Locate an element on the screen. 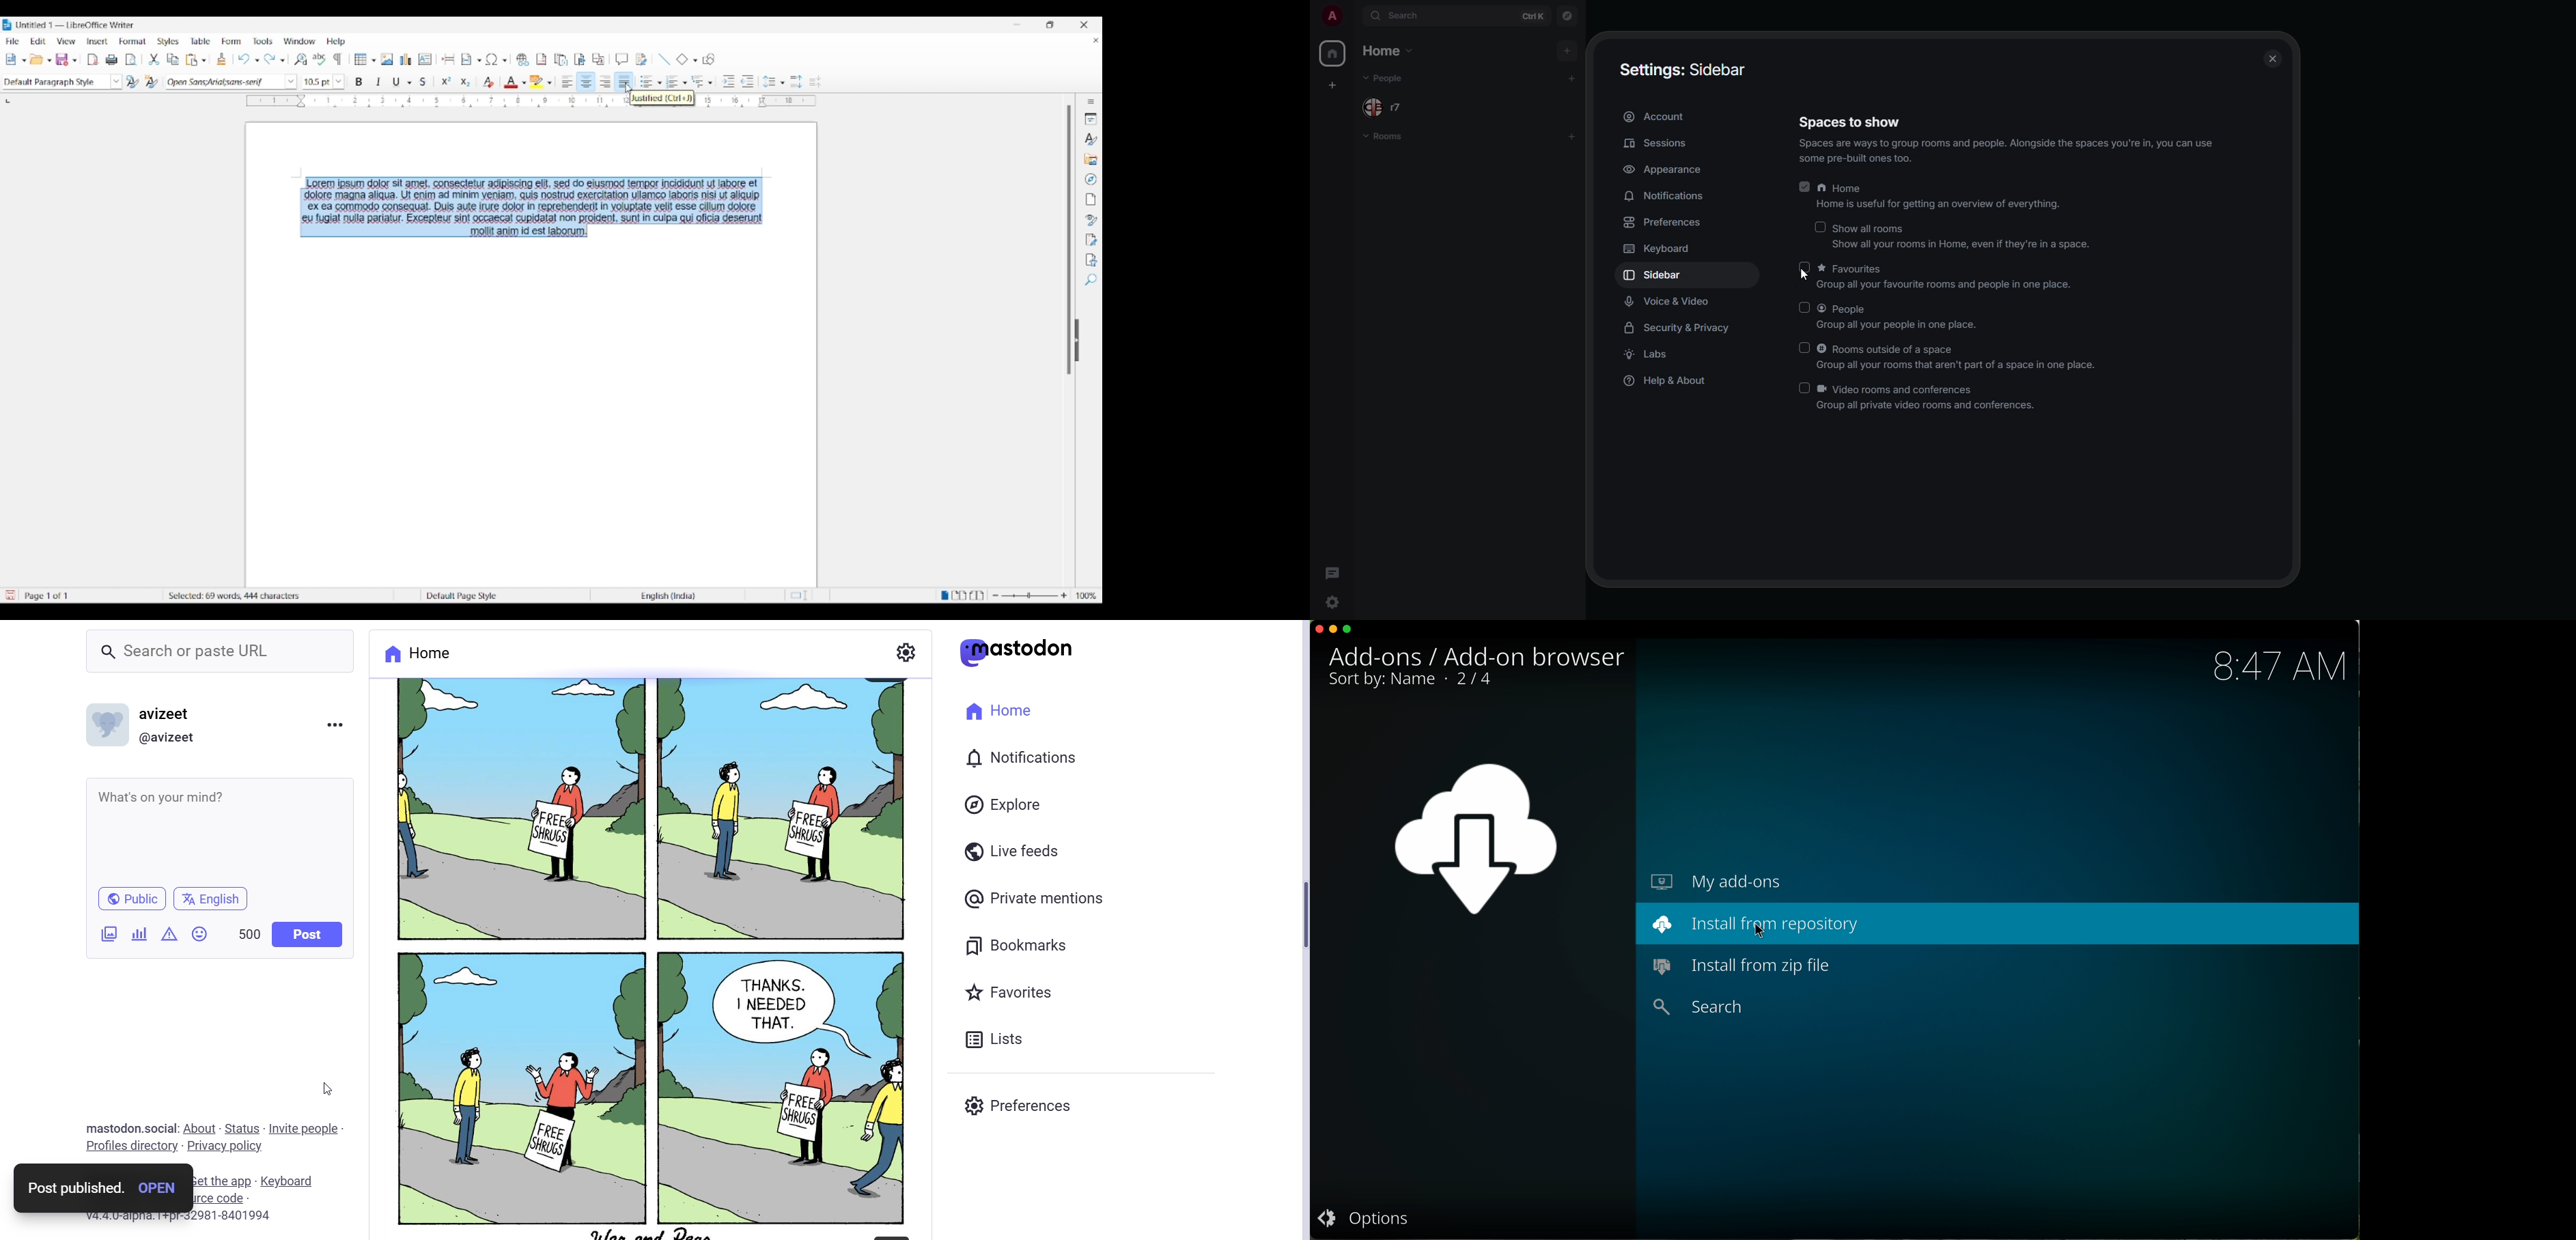  Export directly as PDF is located at coordinates (93, 60).